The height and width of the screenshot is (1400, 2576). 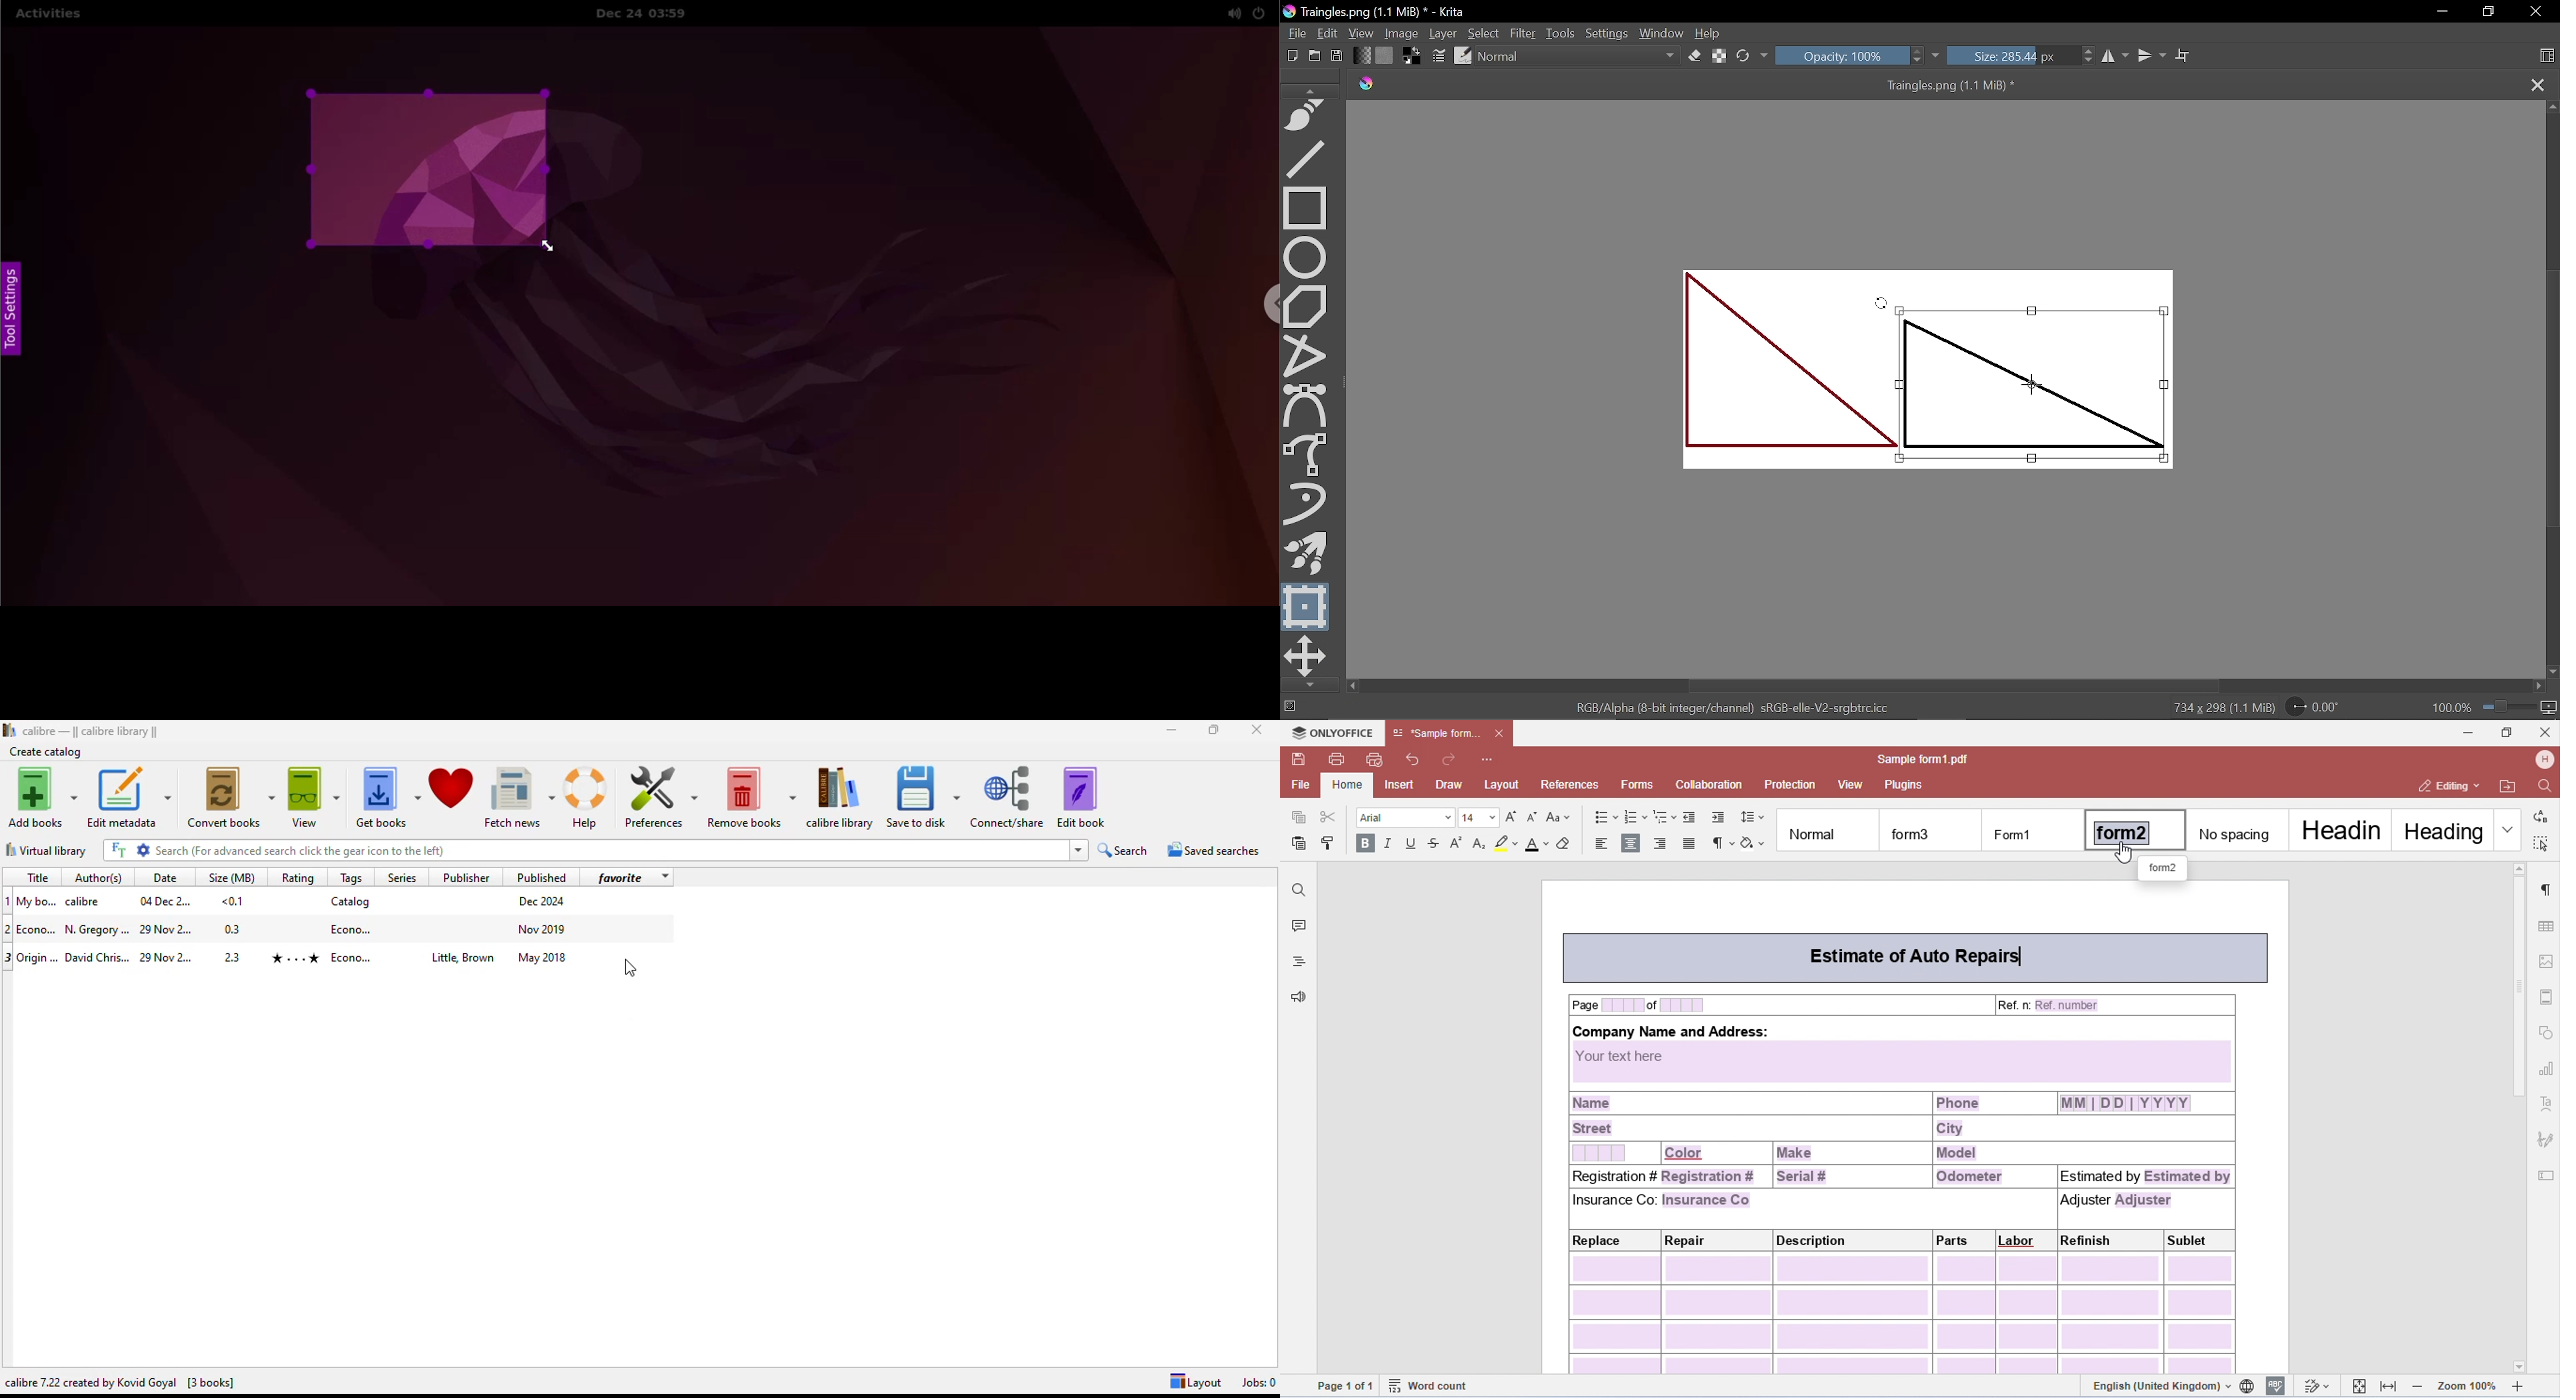 What do you see at coordinates (2539, 12) in the screenshot?
I see `Close` at bounding box center [2539, 12].